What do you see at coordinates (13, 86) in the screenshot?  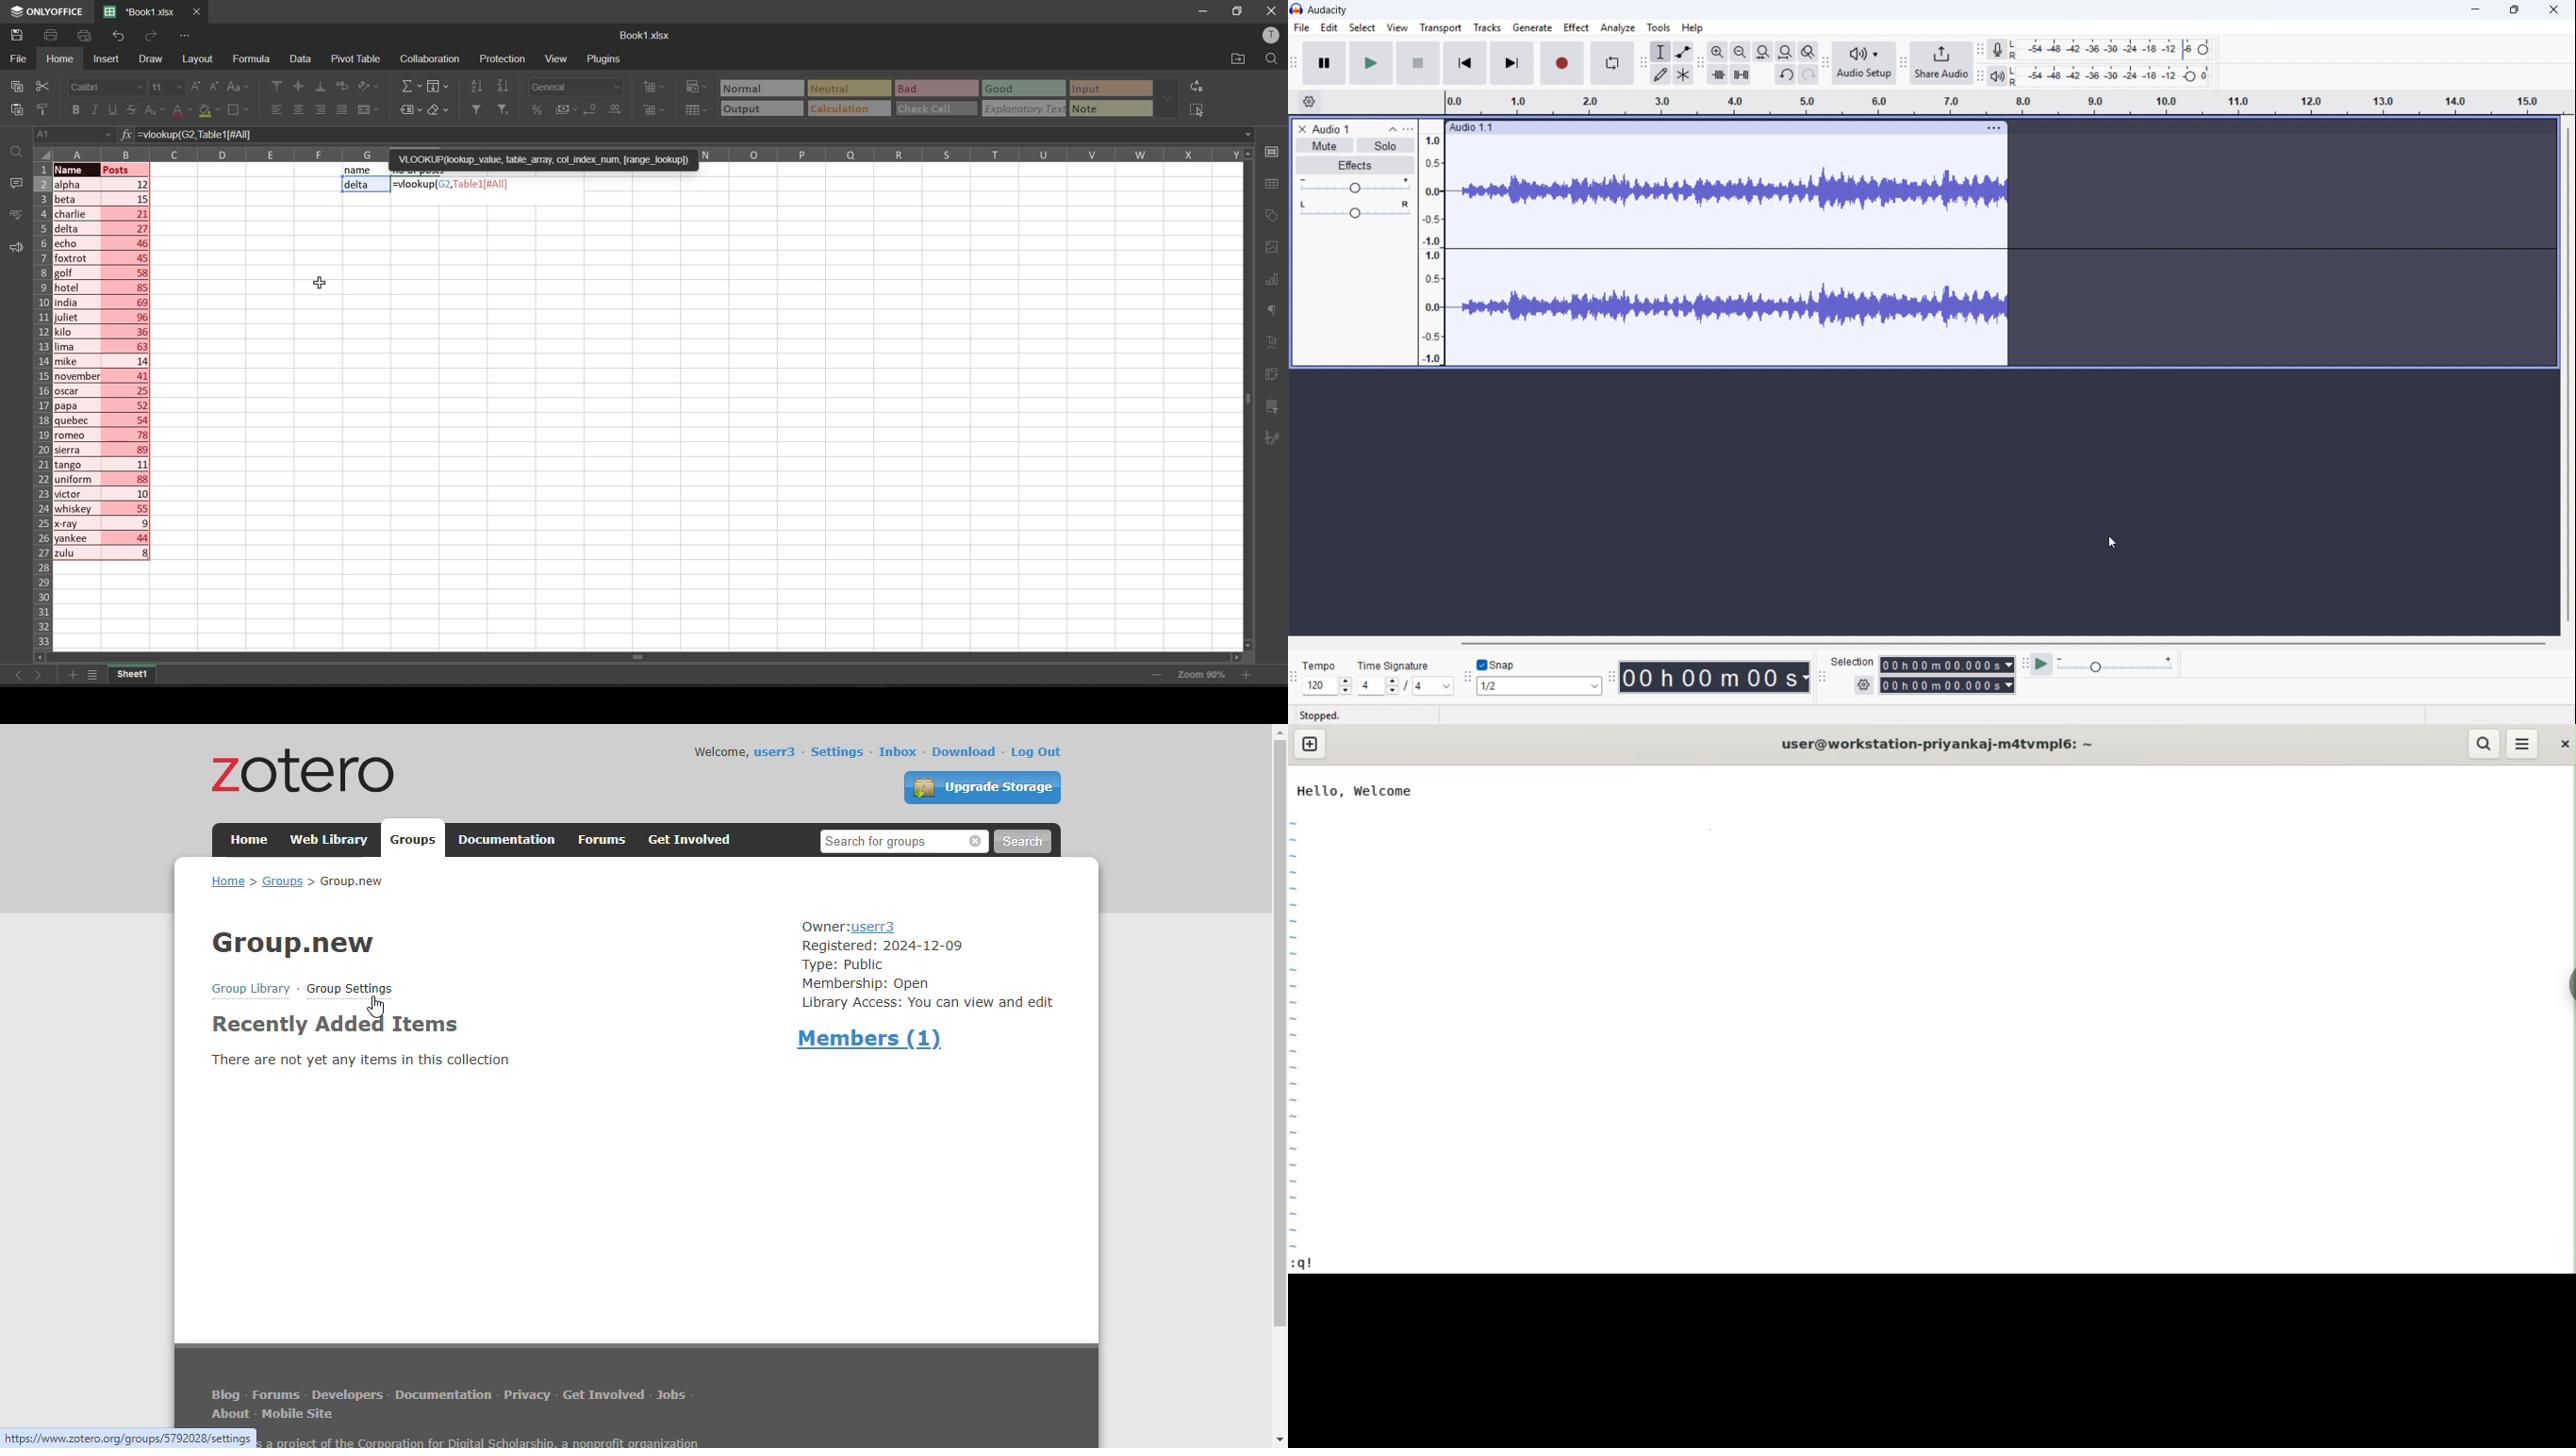 I see `copy` at bounding box center [13, 86].